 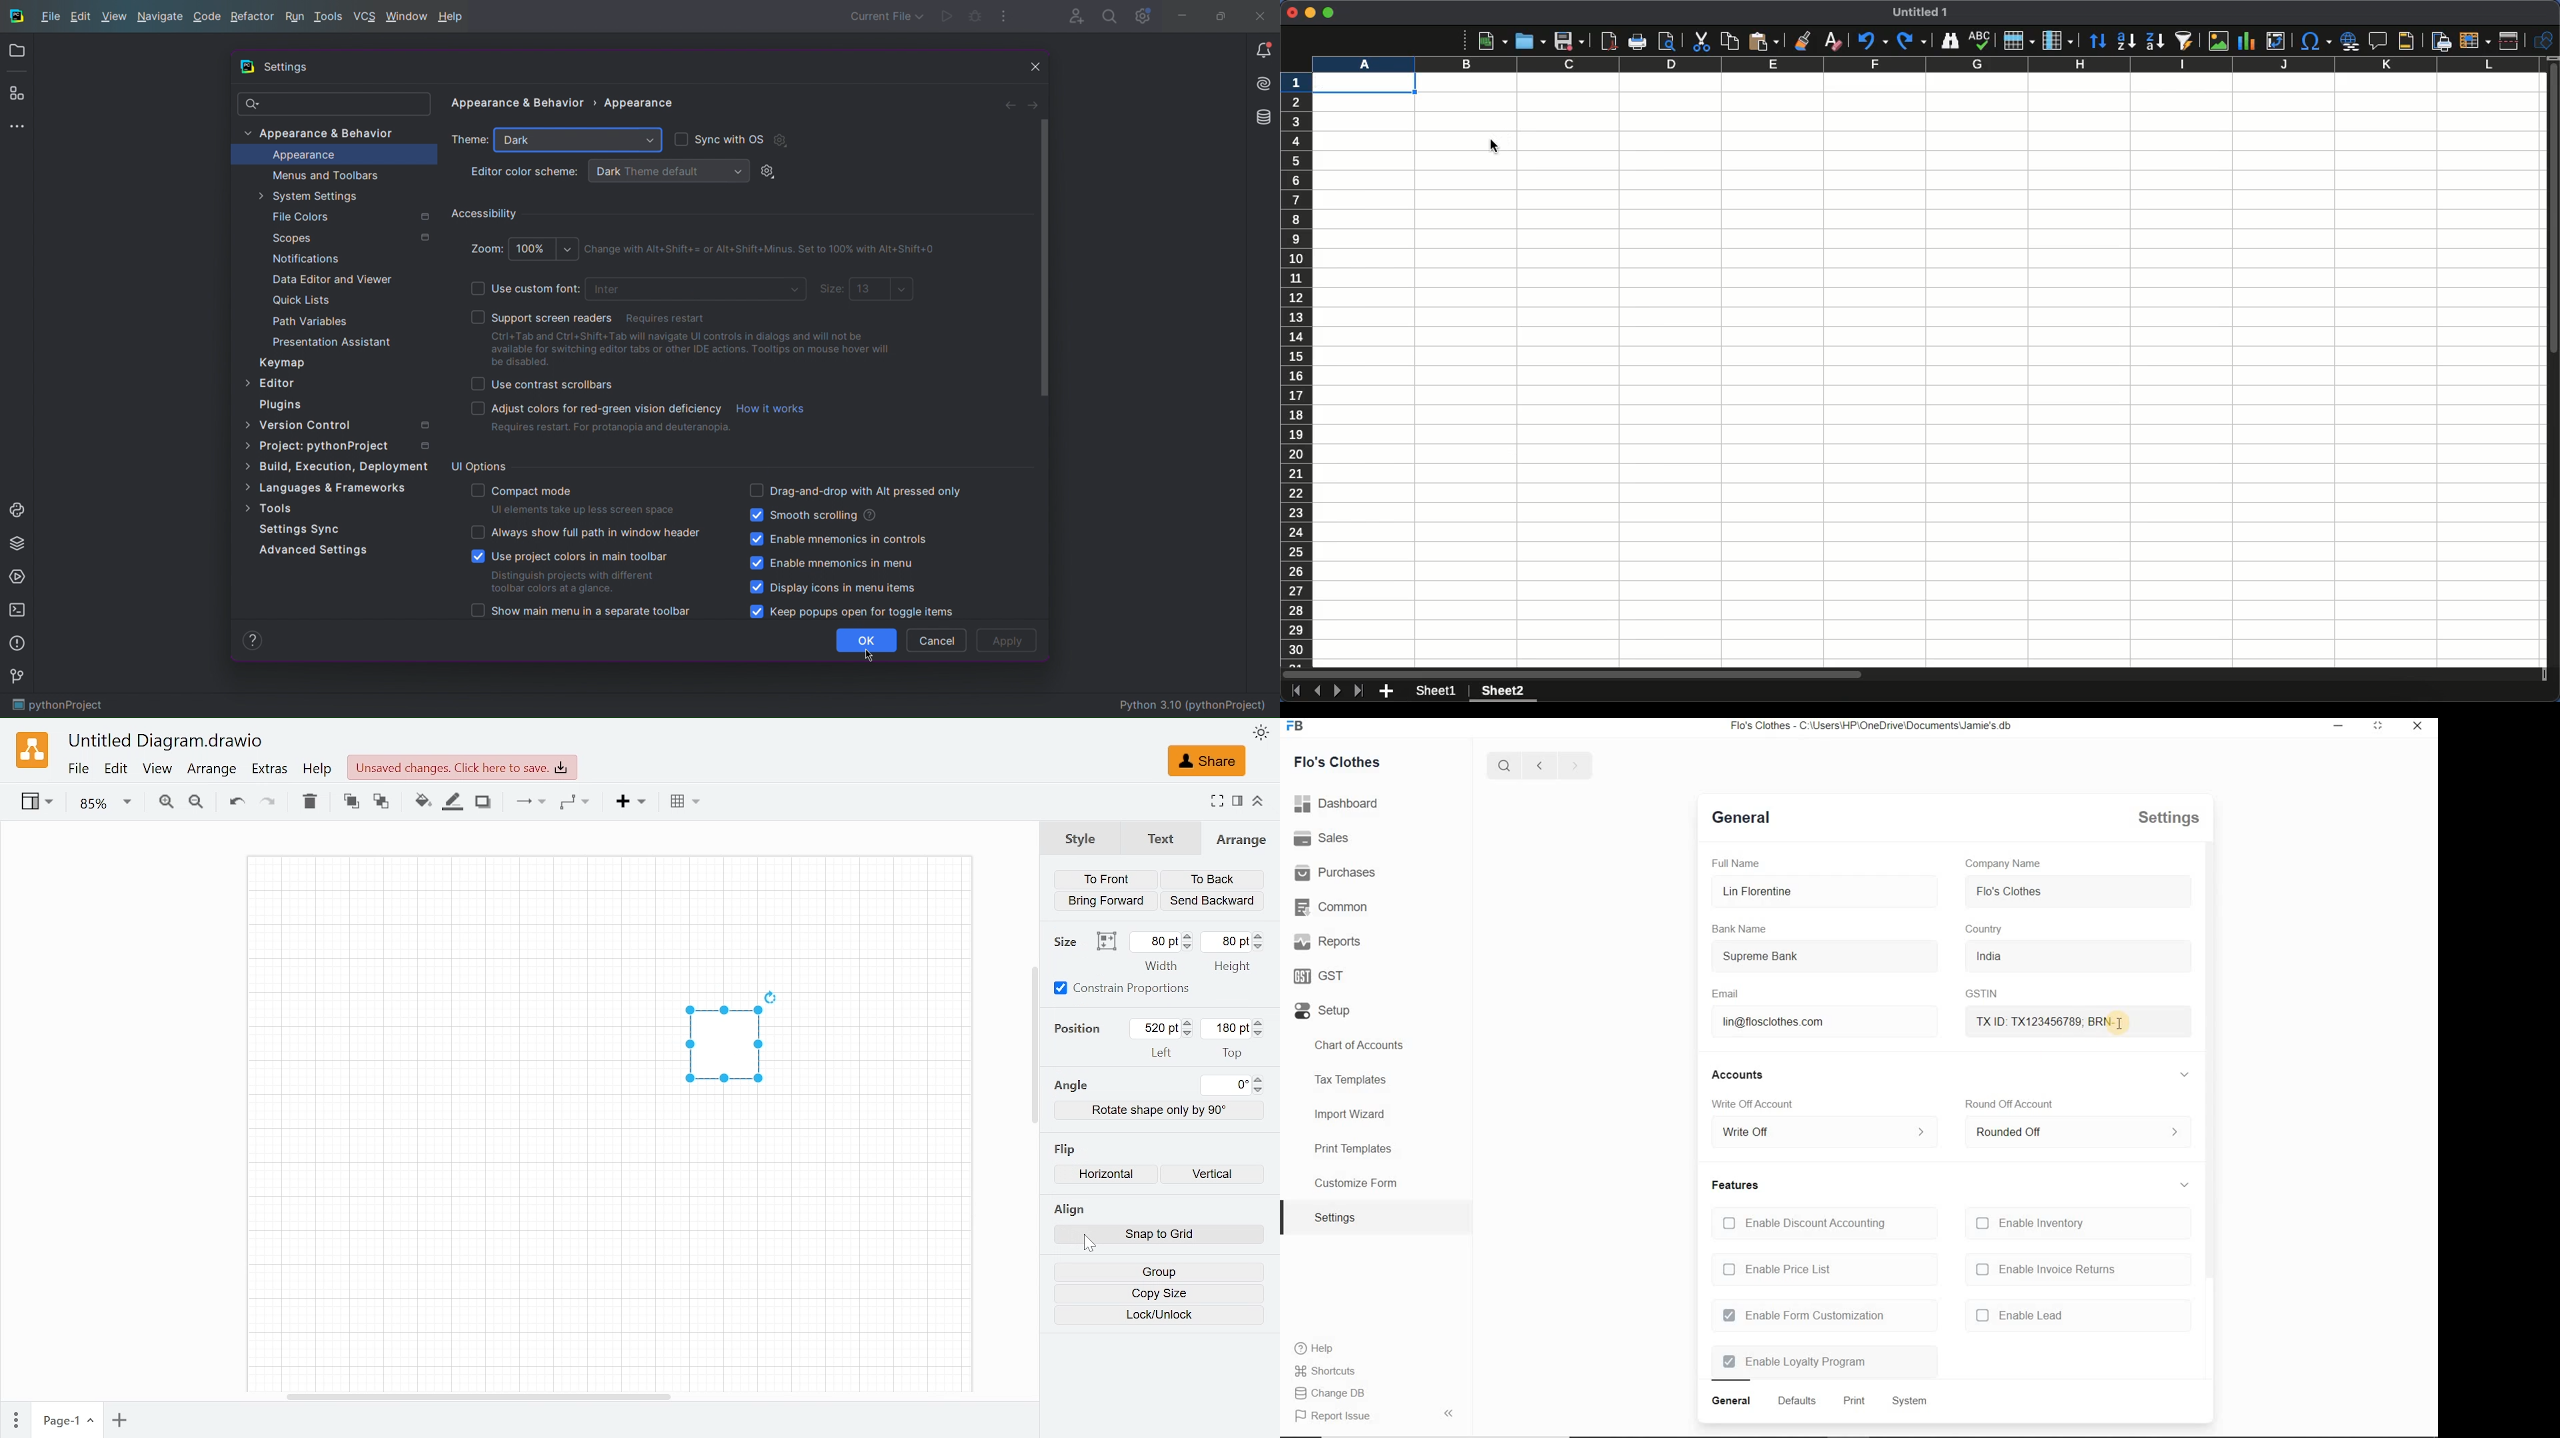 I want to click on Redo, so click(x=267, y=803).